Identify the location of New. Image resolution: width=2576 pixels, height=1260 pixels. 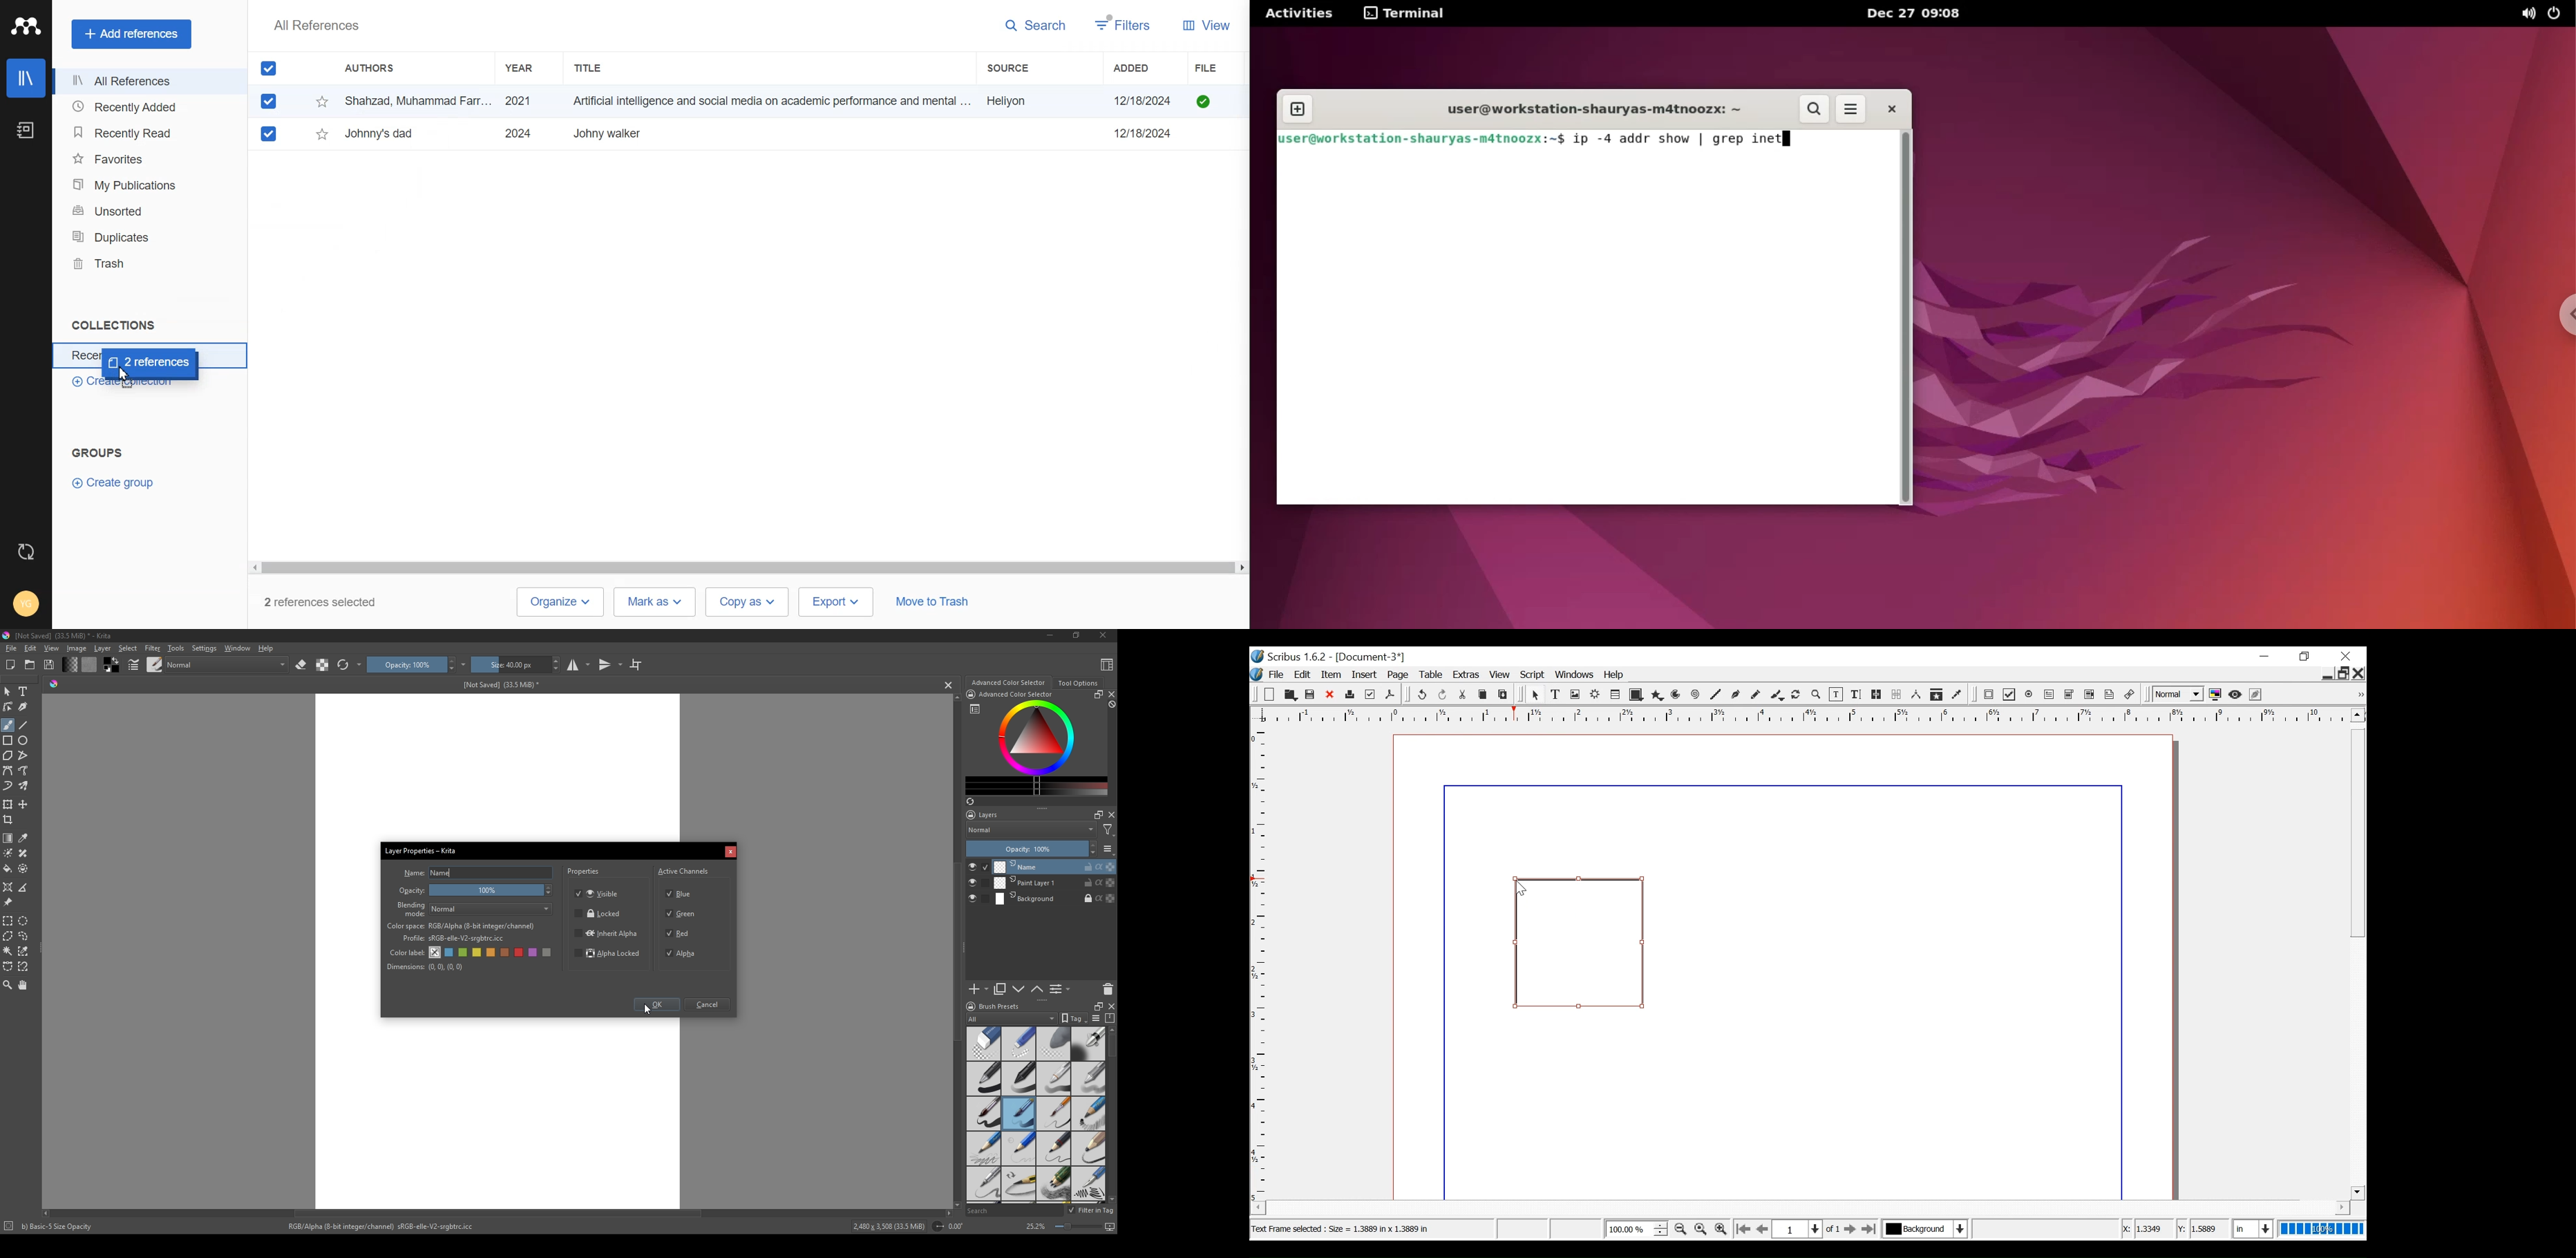
(1270, 694).